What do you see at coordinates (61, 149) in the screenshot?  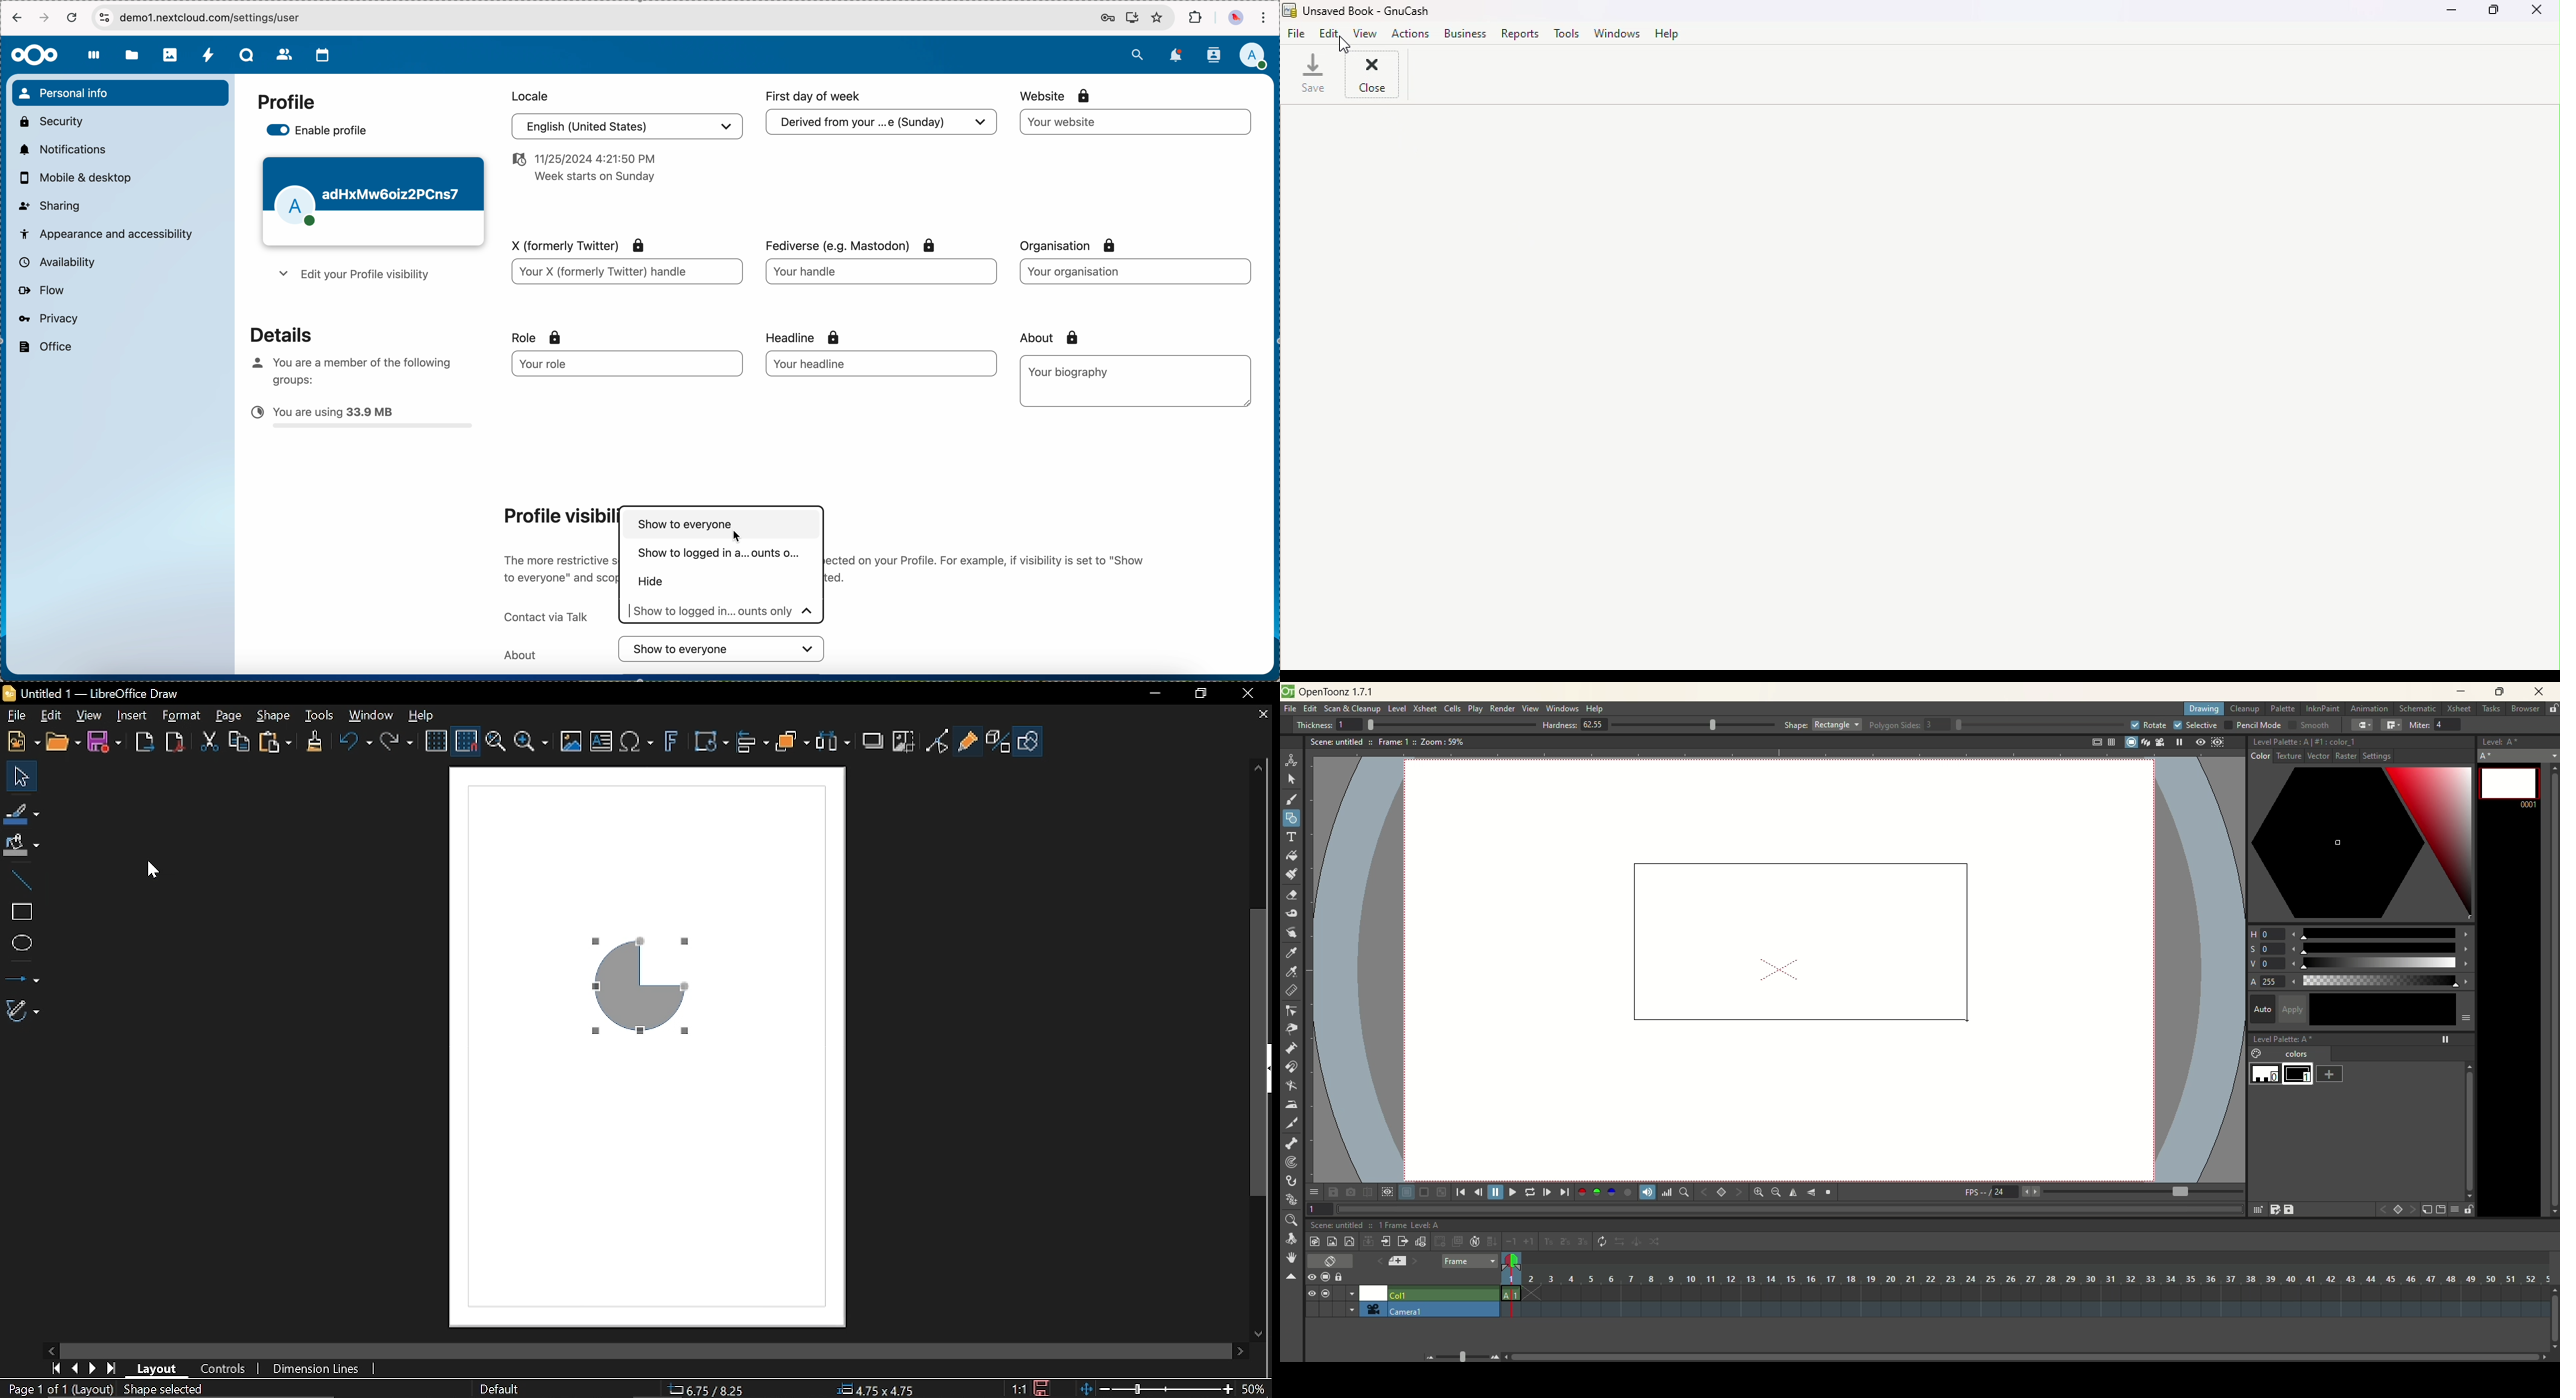 I see `notifications` at bounding box center [61, 149].